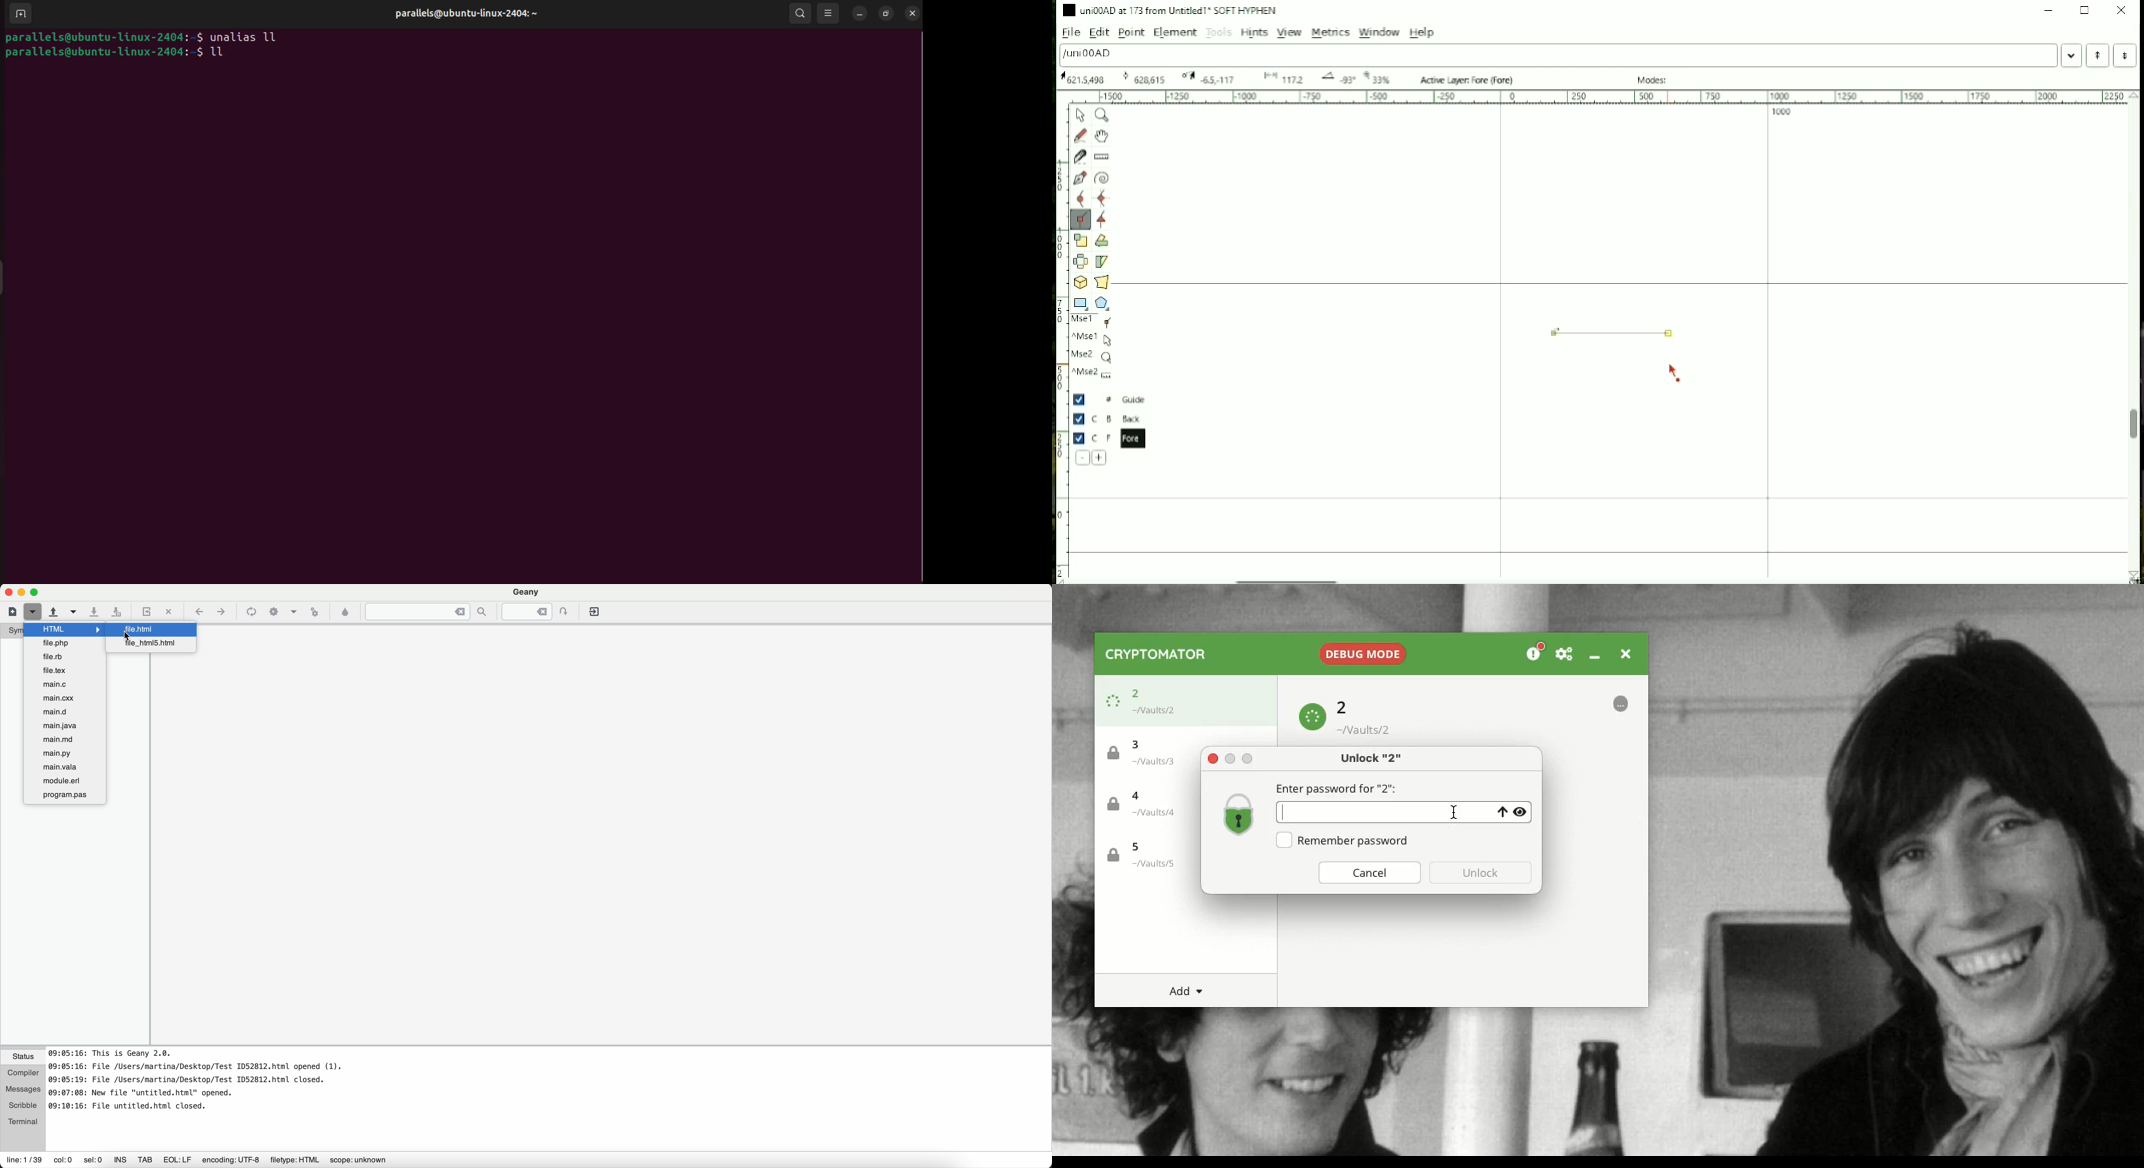 The width and height of the screenshot is (2156, 1176). I want to click on Vertical scale, so click(1062, 336).